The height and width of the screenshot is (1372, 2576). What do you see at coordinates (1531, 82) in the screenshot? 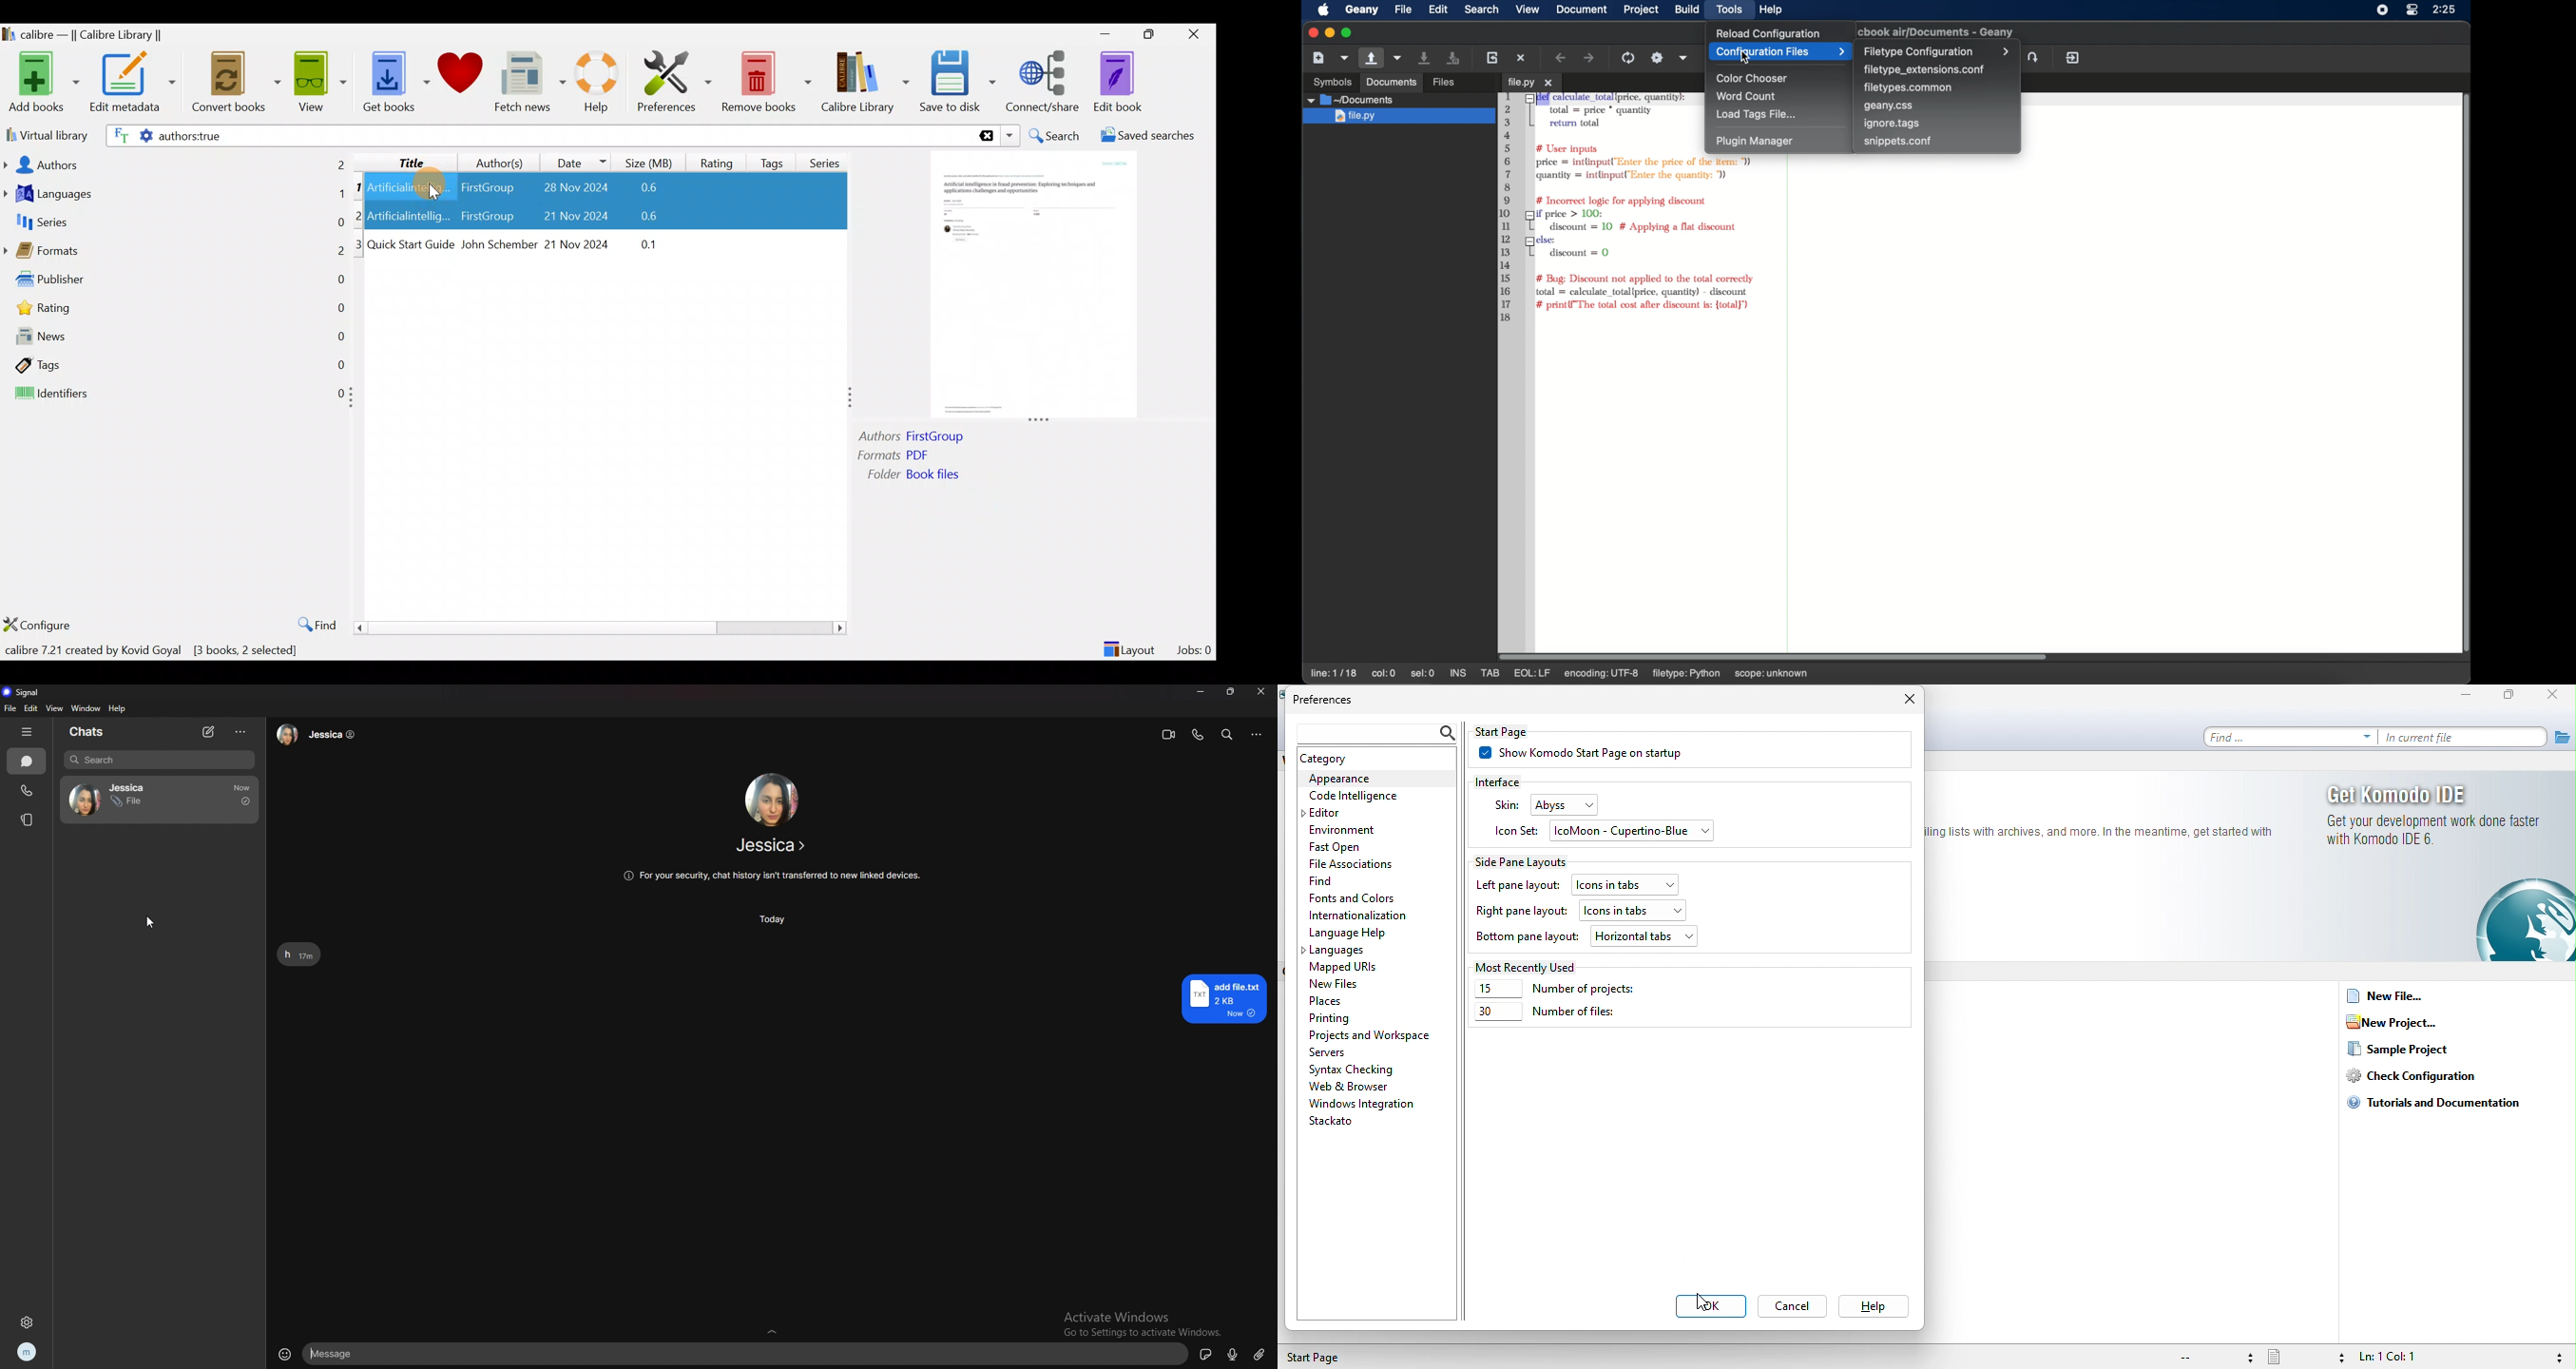
I see `tab` at bounding box center [1531, 82].